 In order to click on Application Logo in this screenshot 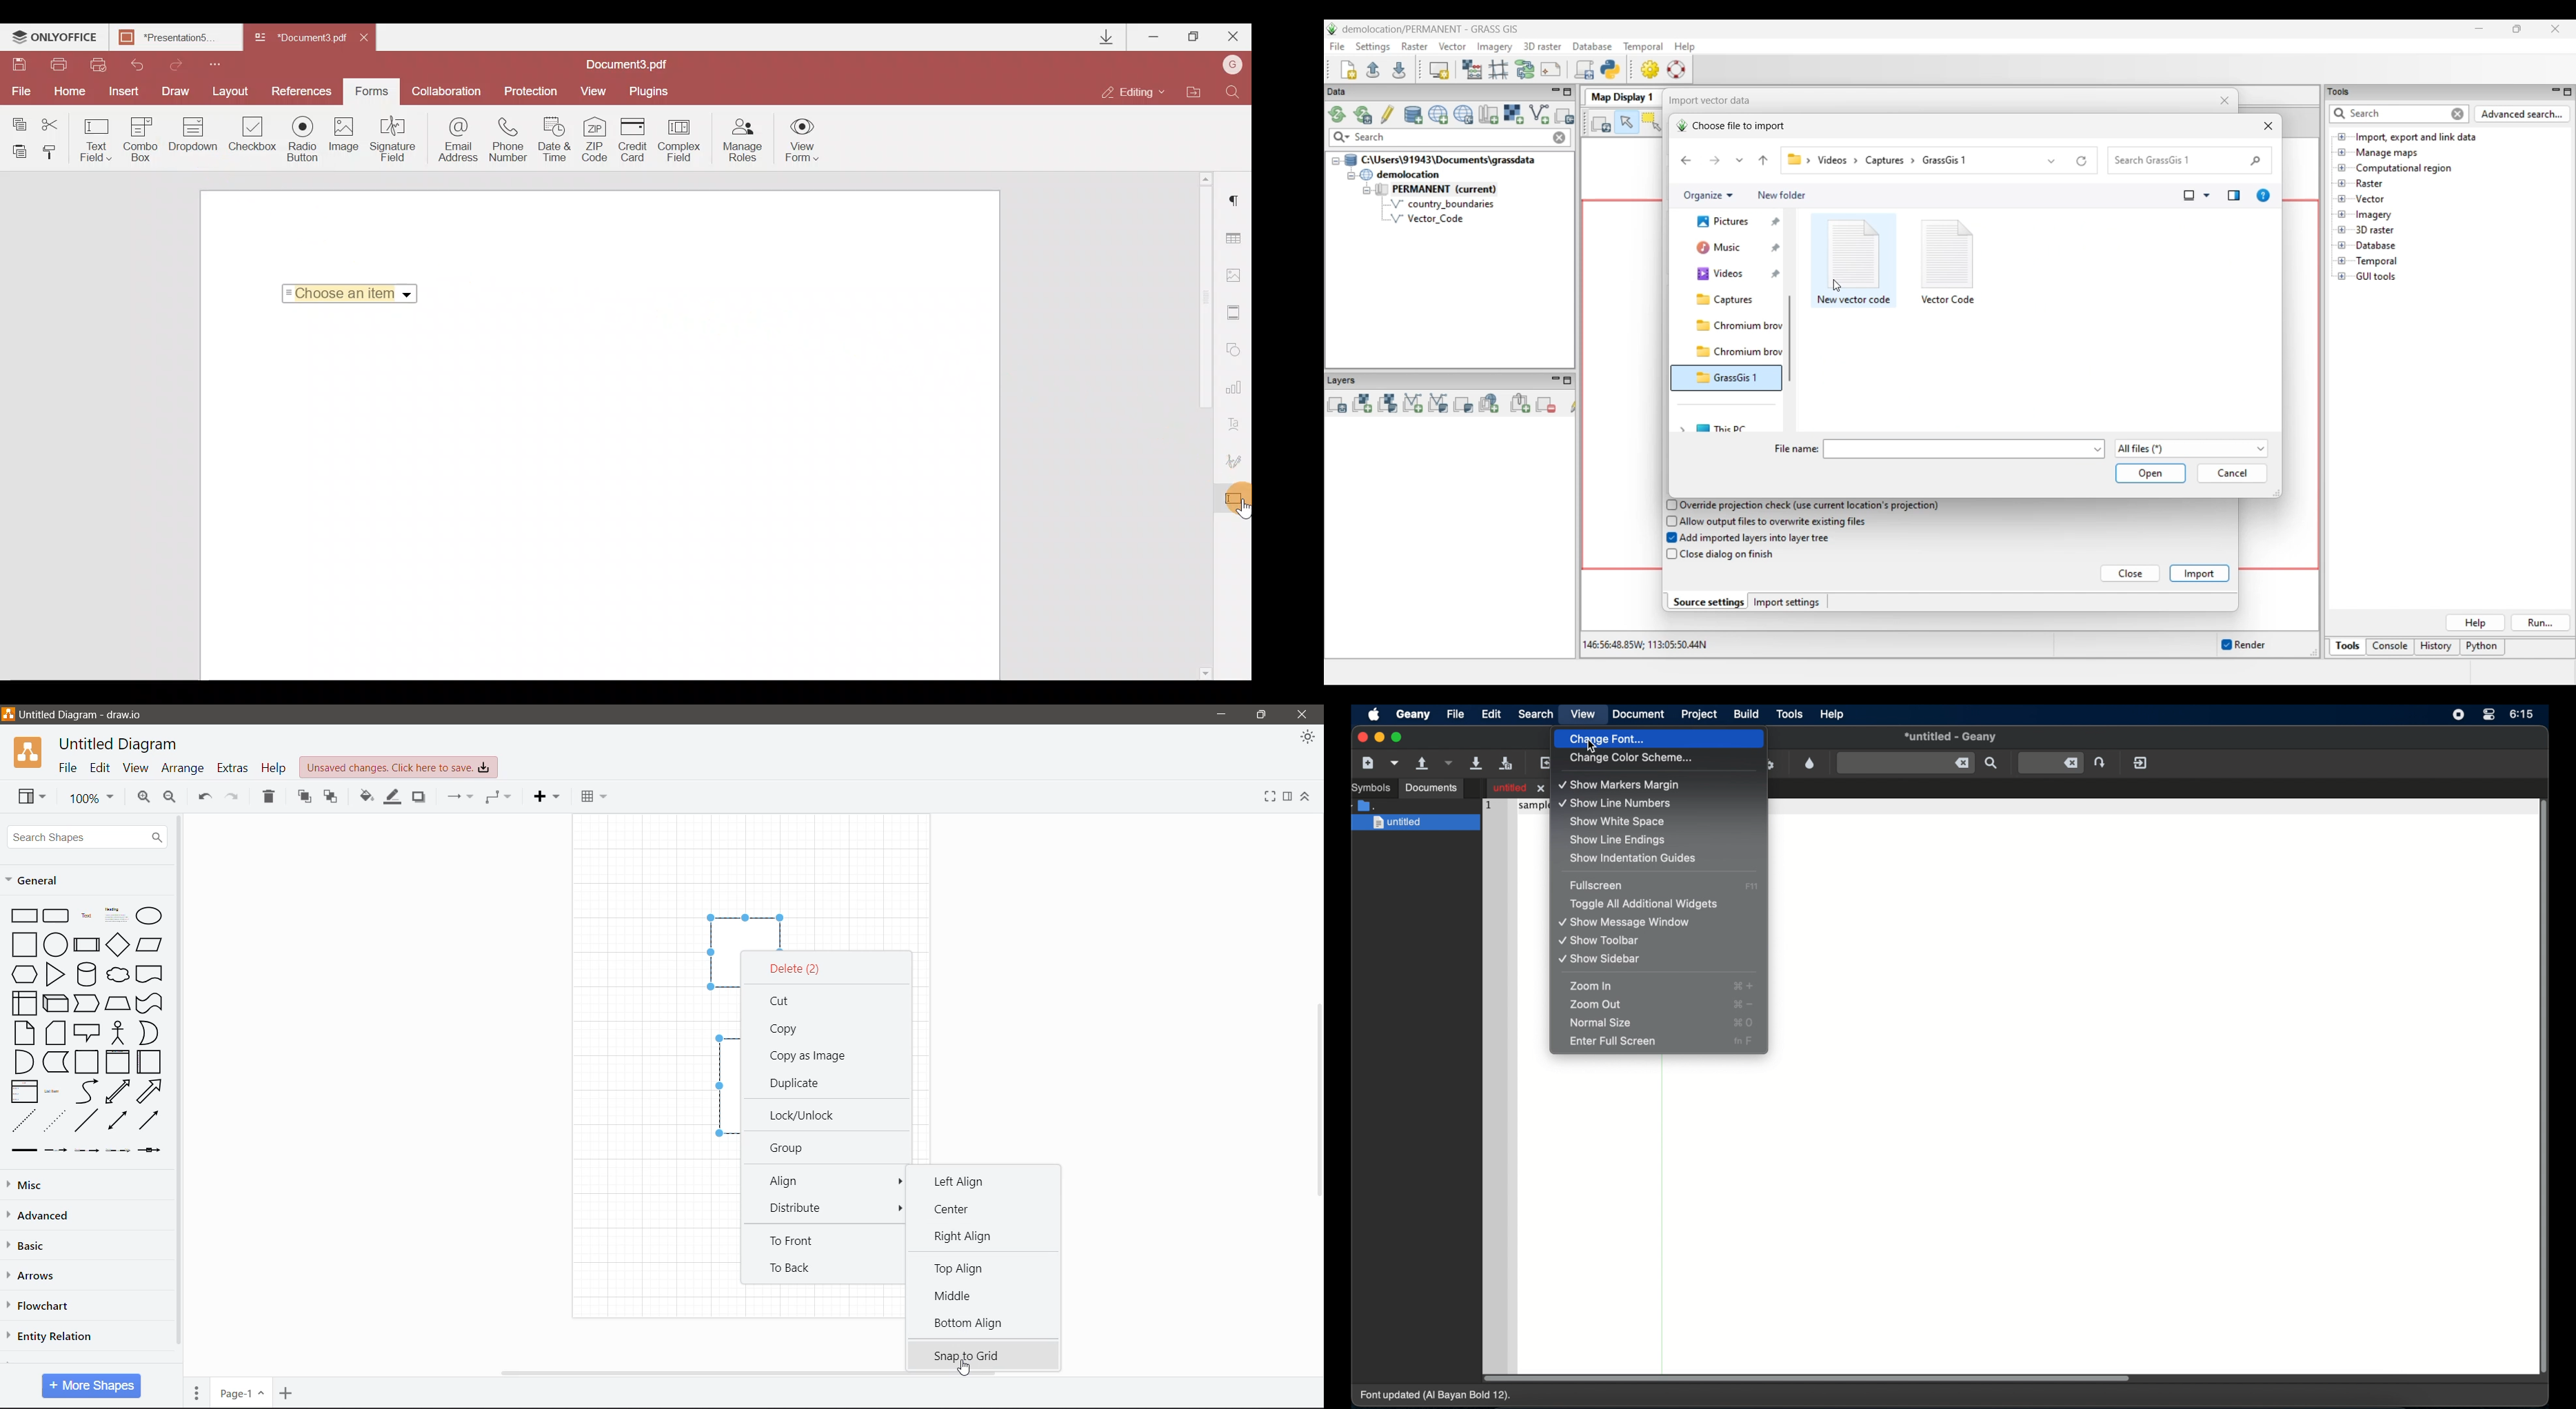, I will do `click(30, 752)`.